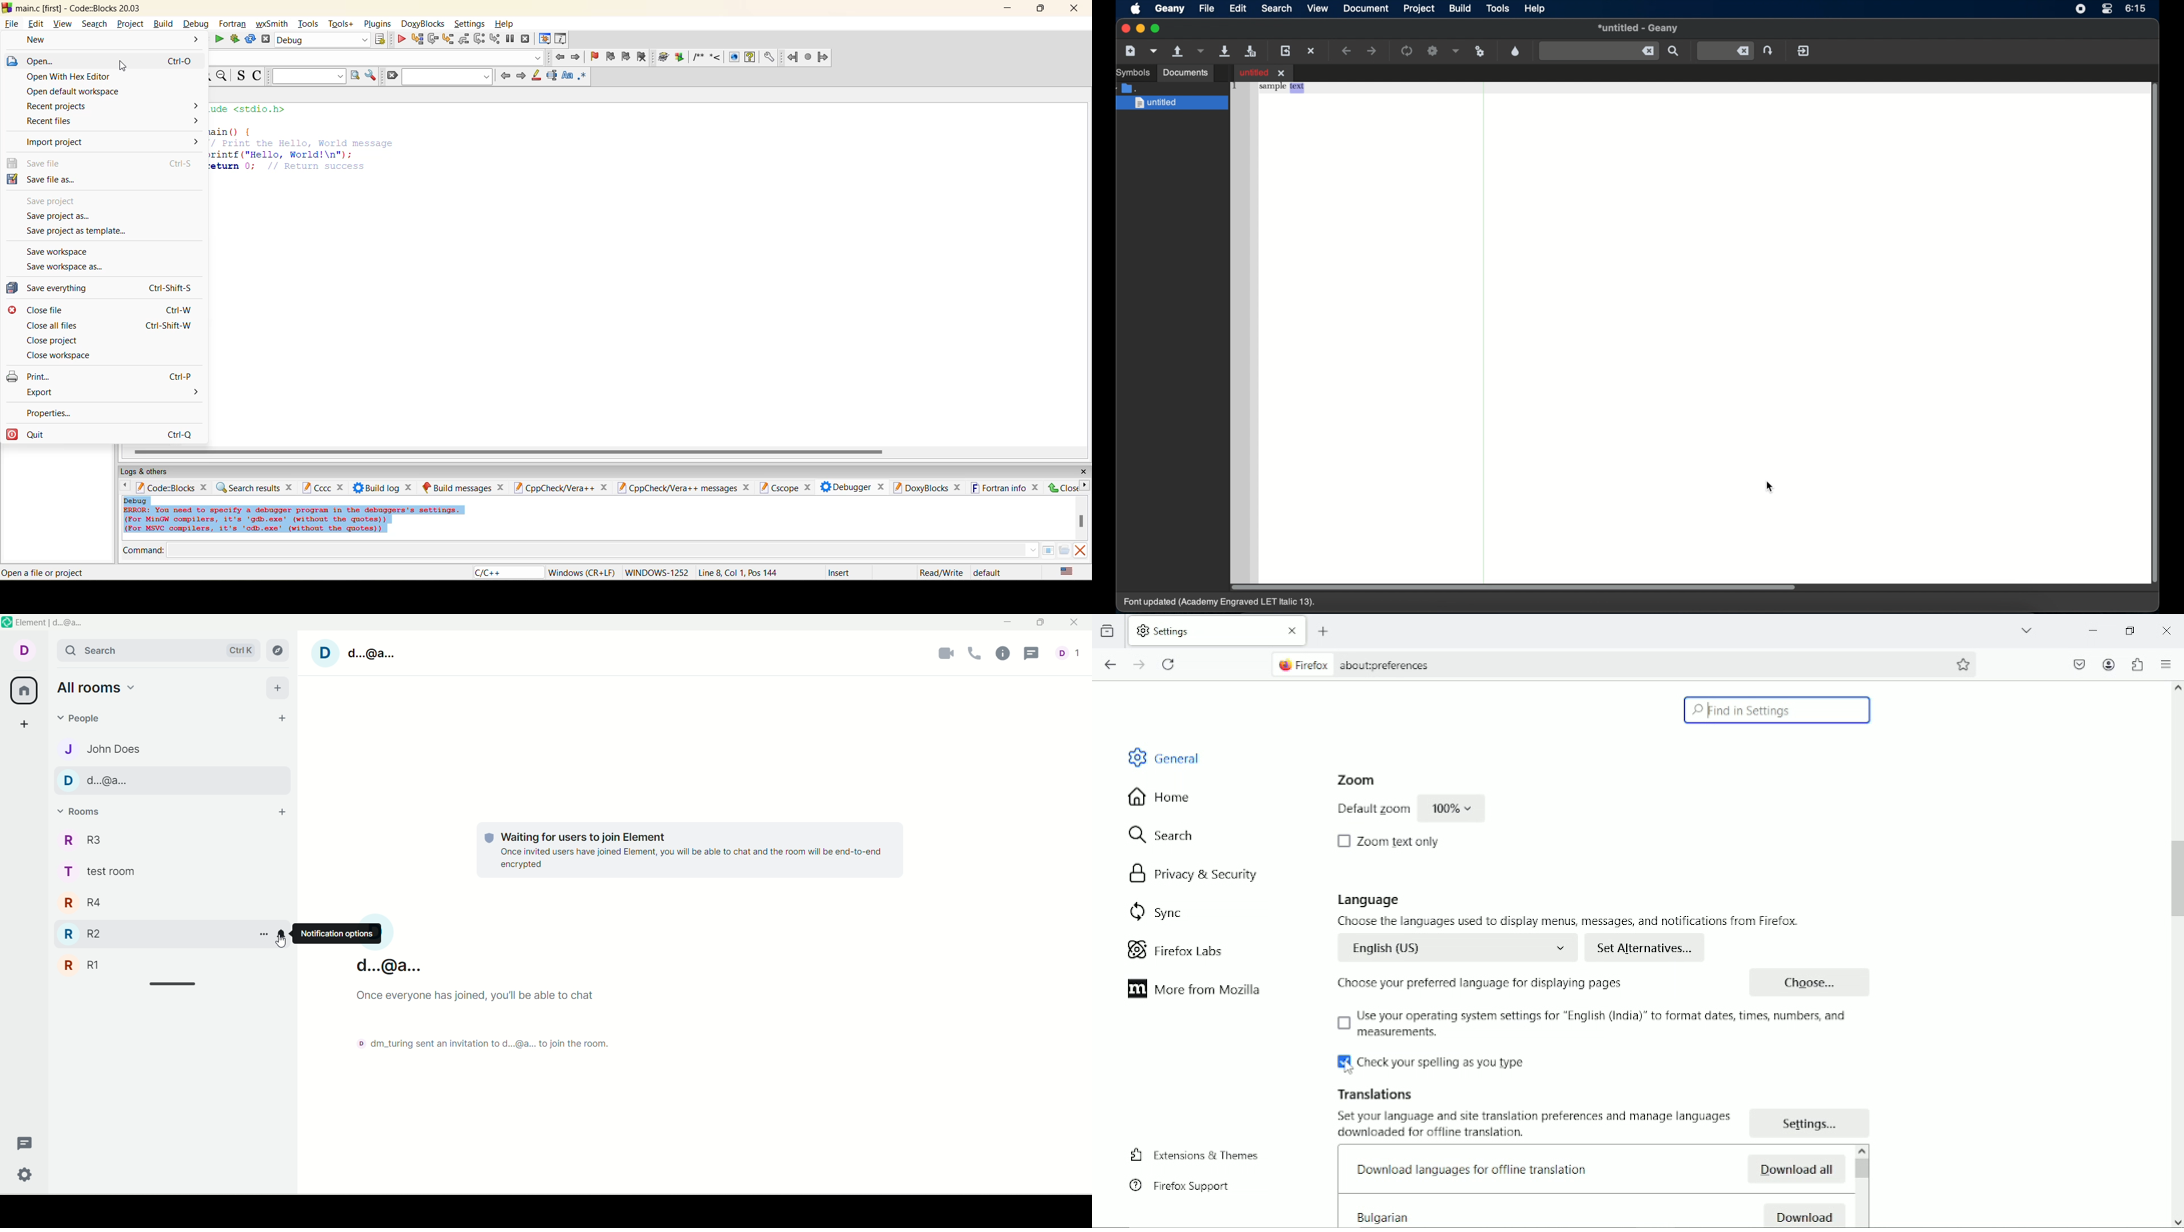 This screenshot has height=1232, width=2184. What do you see at coordinates (1188, 874) in the screenshot?
I see `Privacy & security` at bounding box center [1188, 874].